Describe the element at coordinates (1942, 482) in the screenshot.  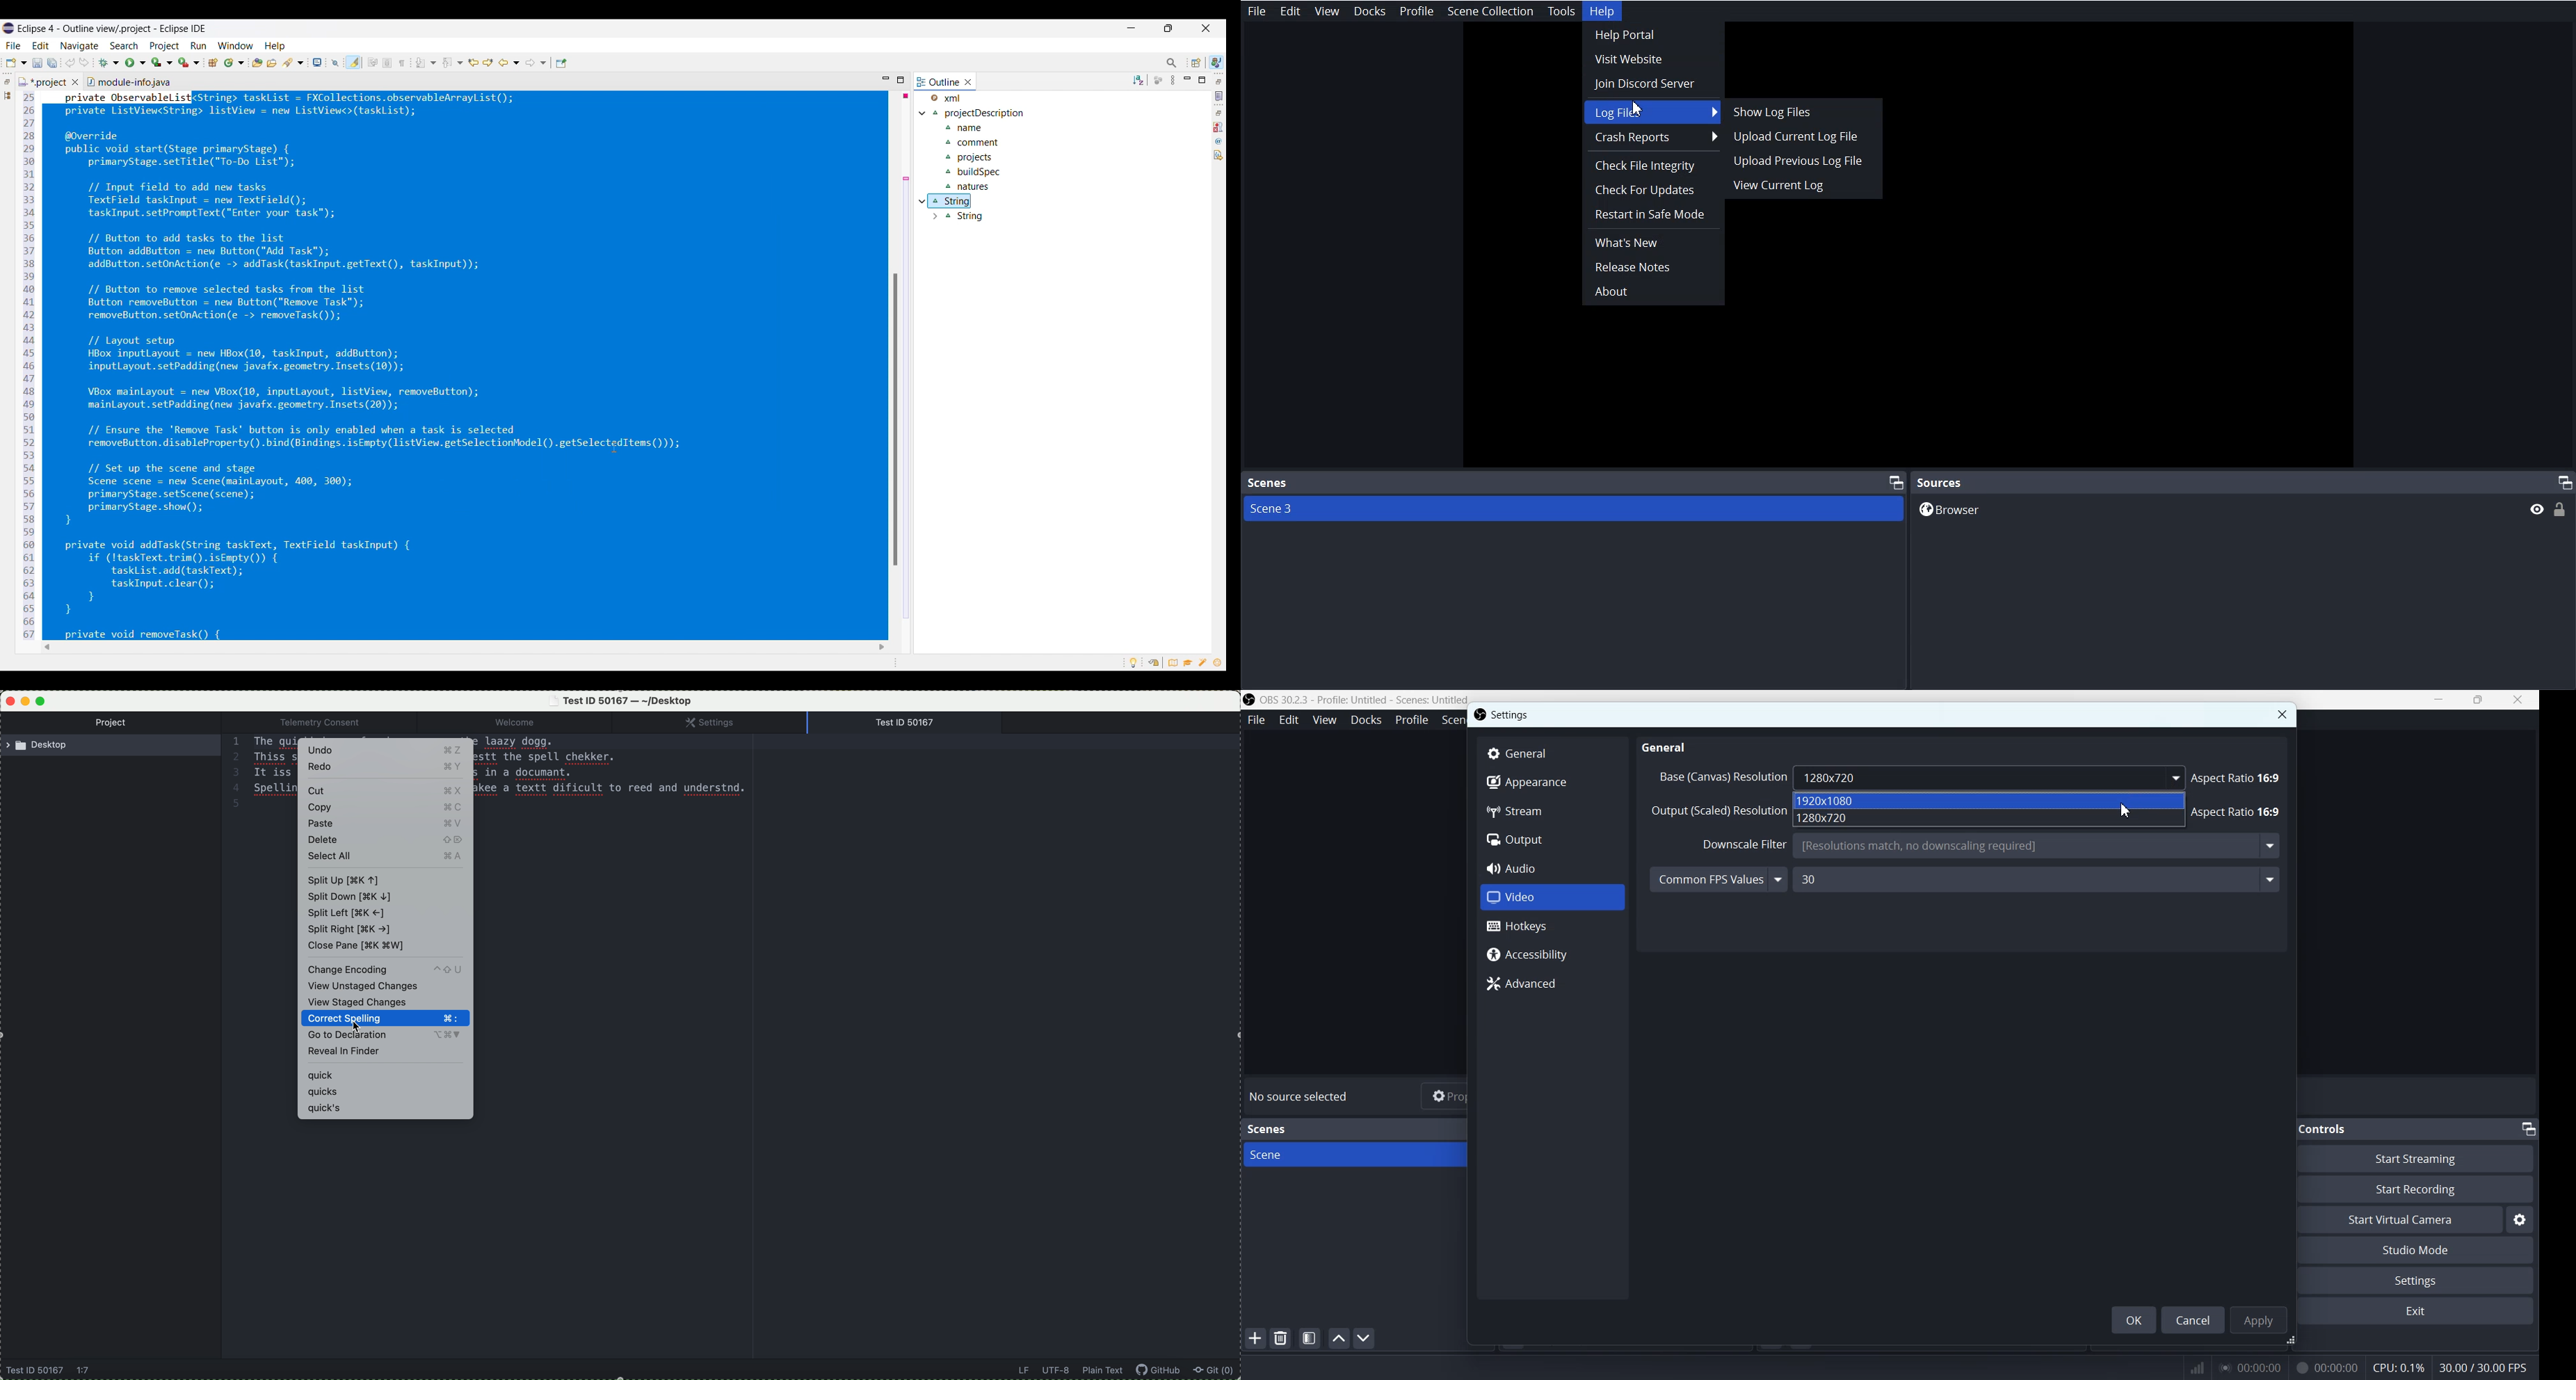
I see `Source` at that location.